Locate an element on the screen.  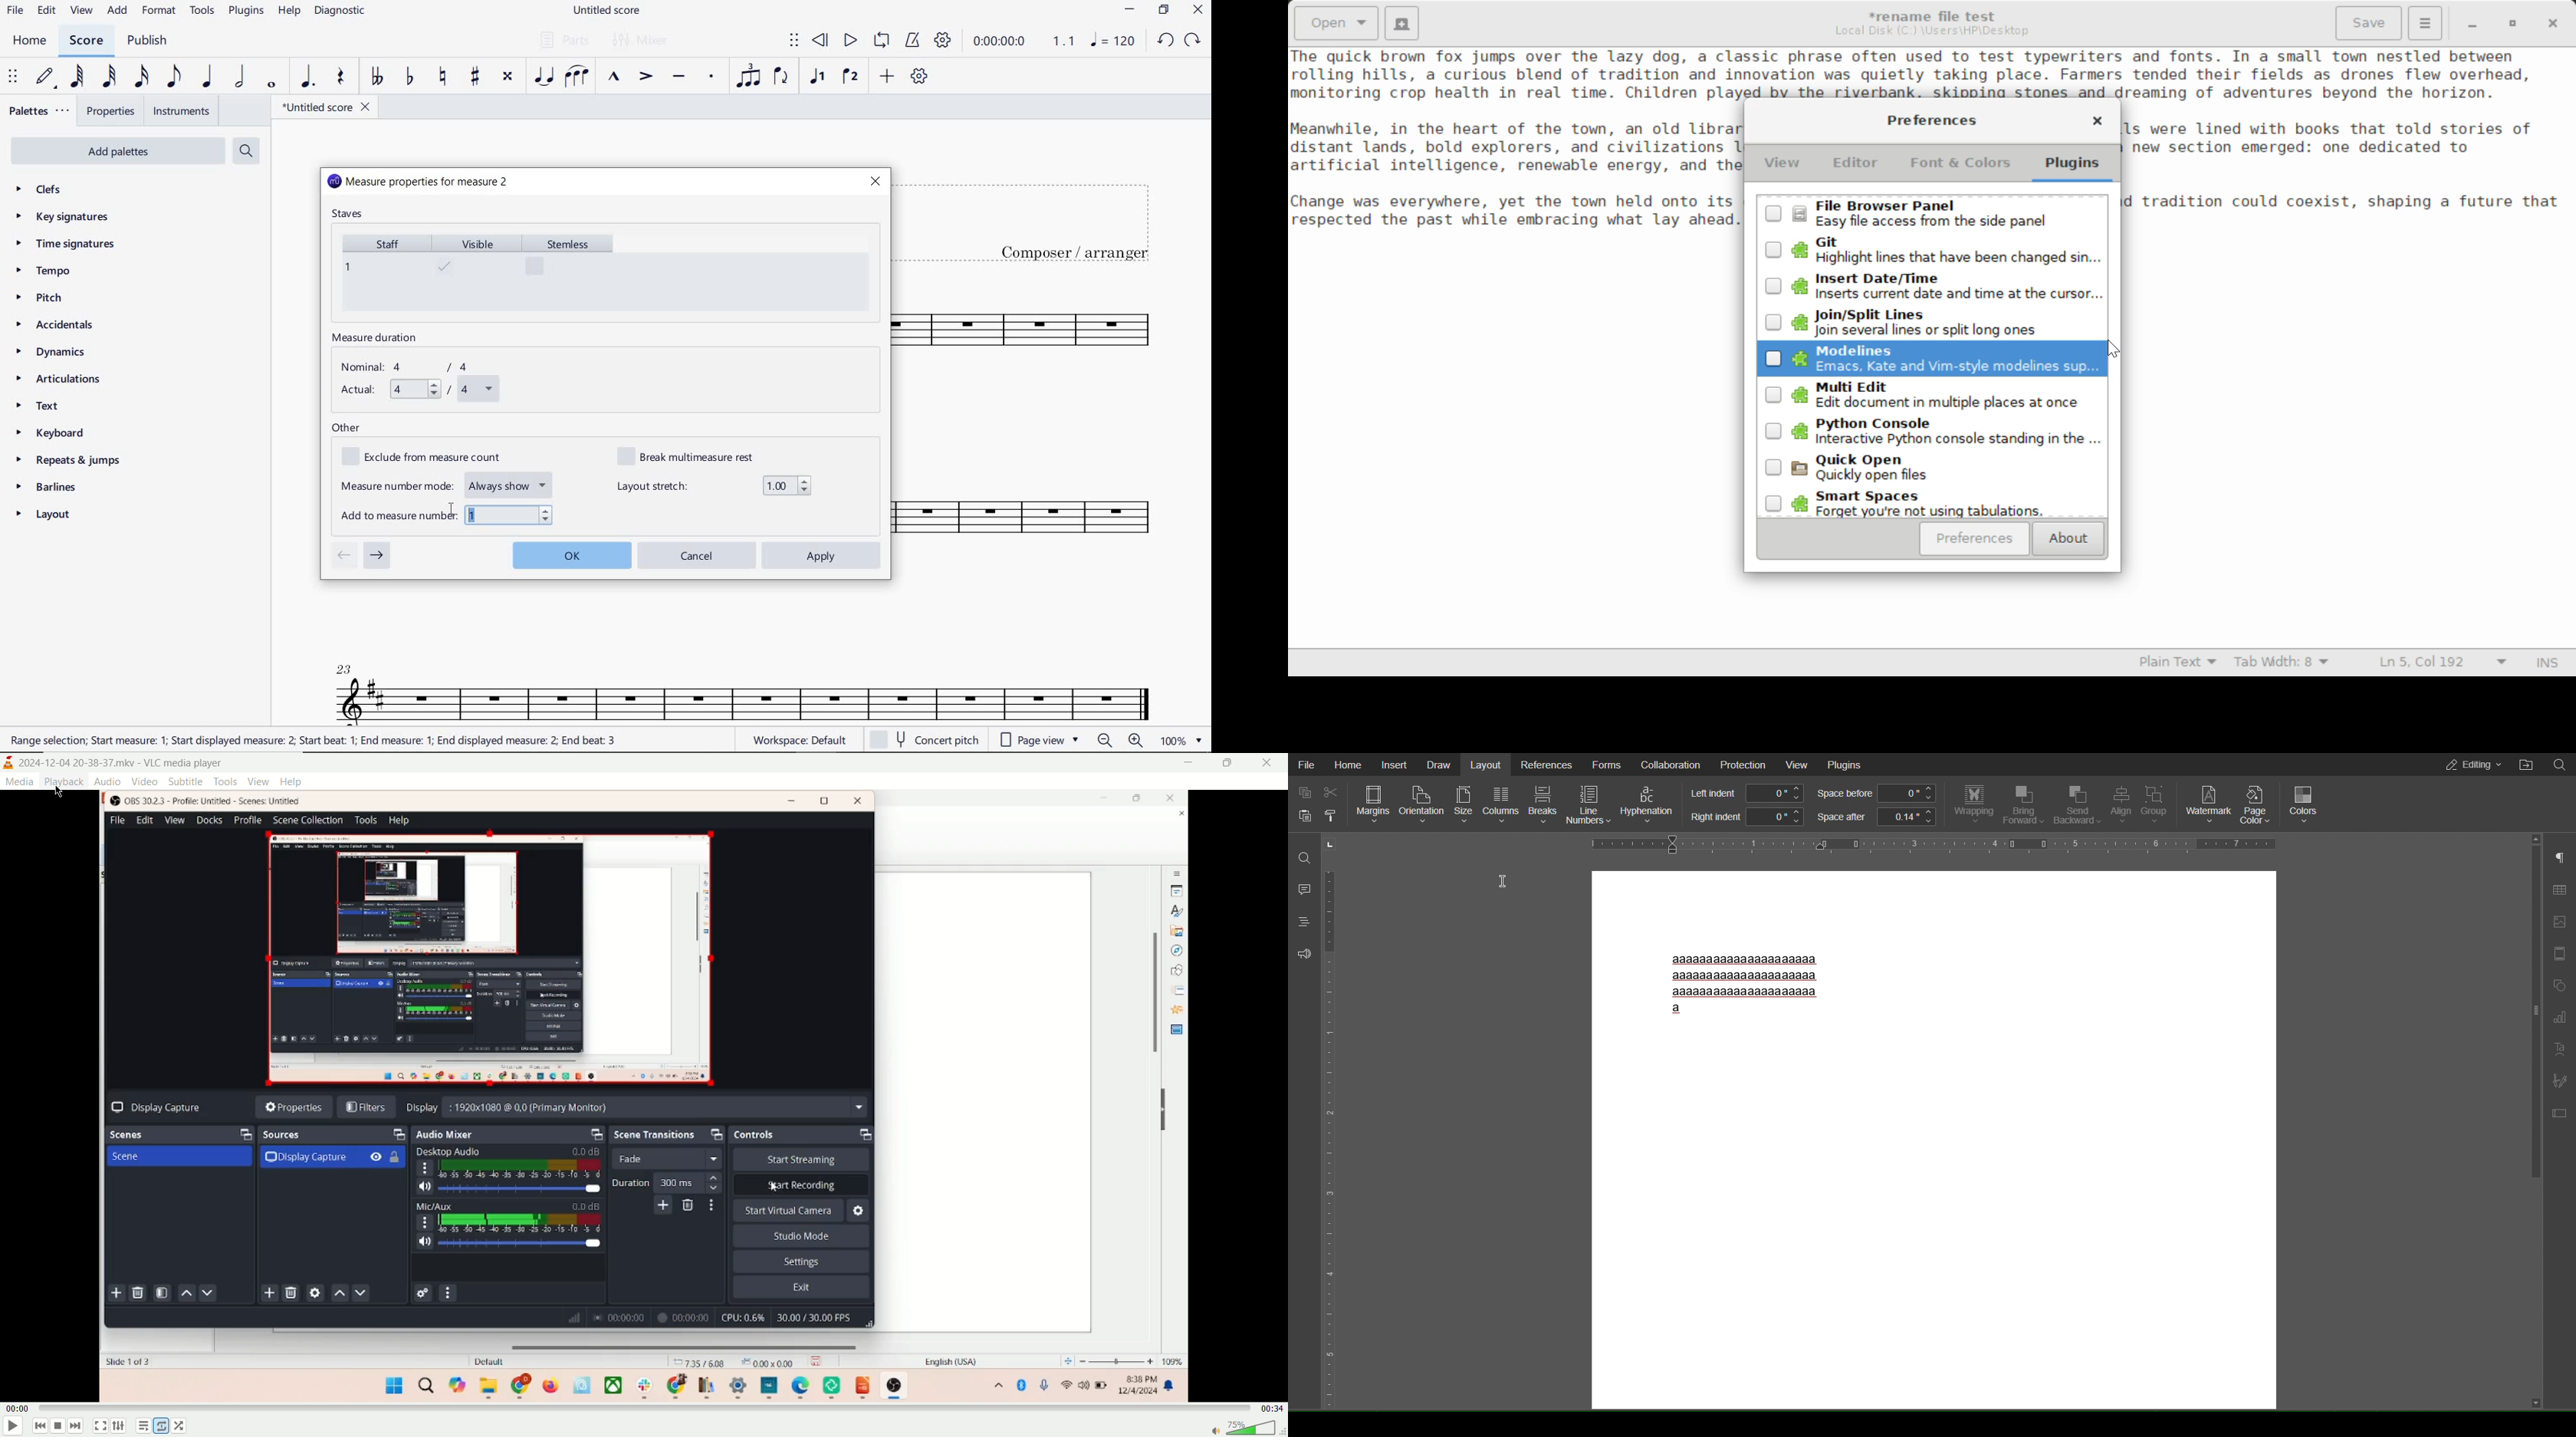
64TH NOTE is located at coordinates (79, 77).